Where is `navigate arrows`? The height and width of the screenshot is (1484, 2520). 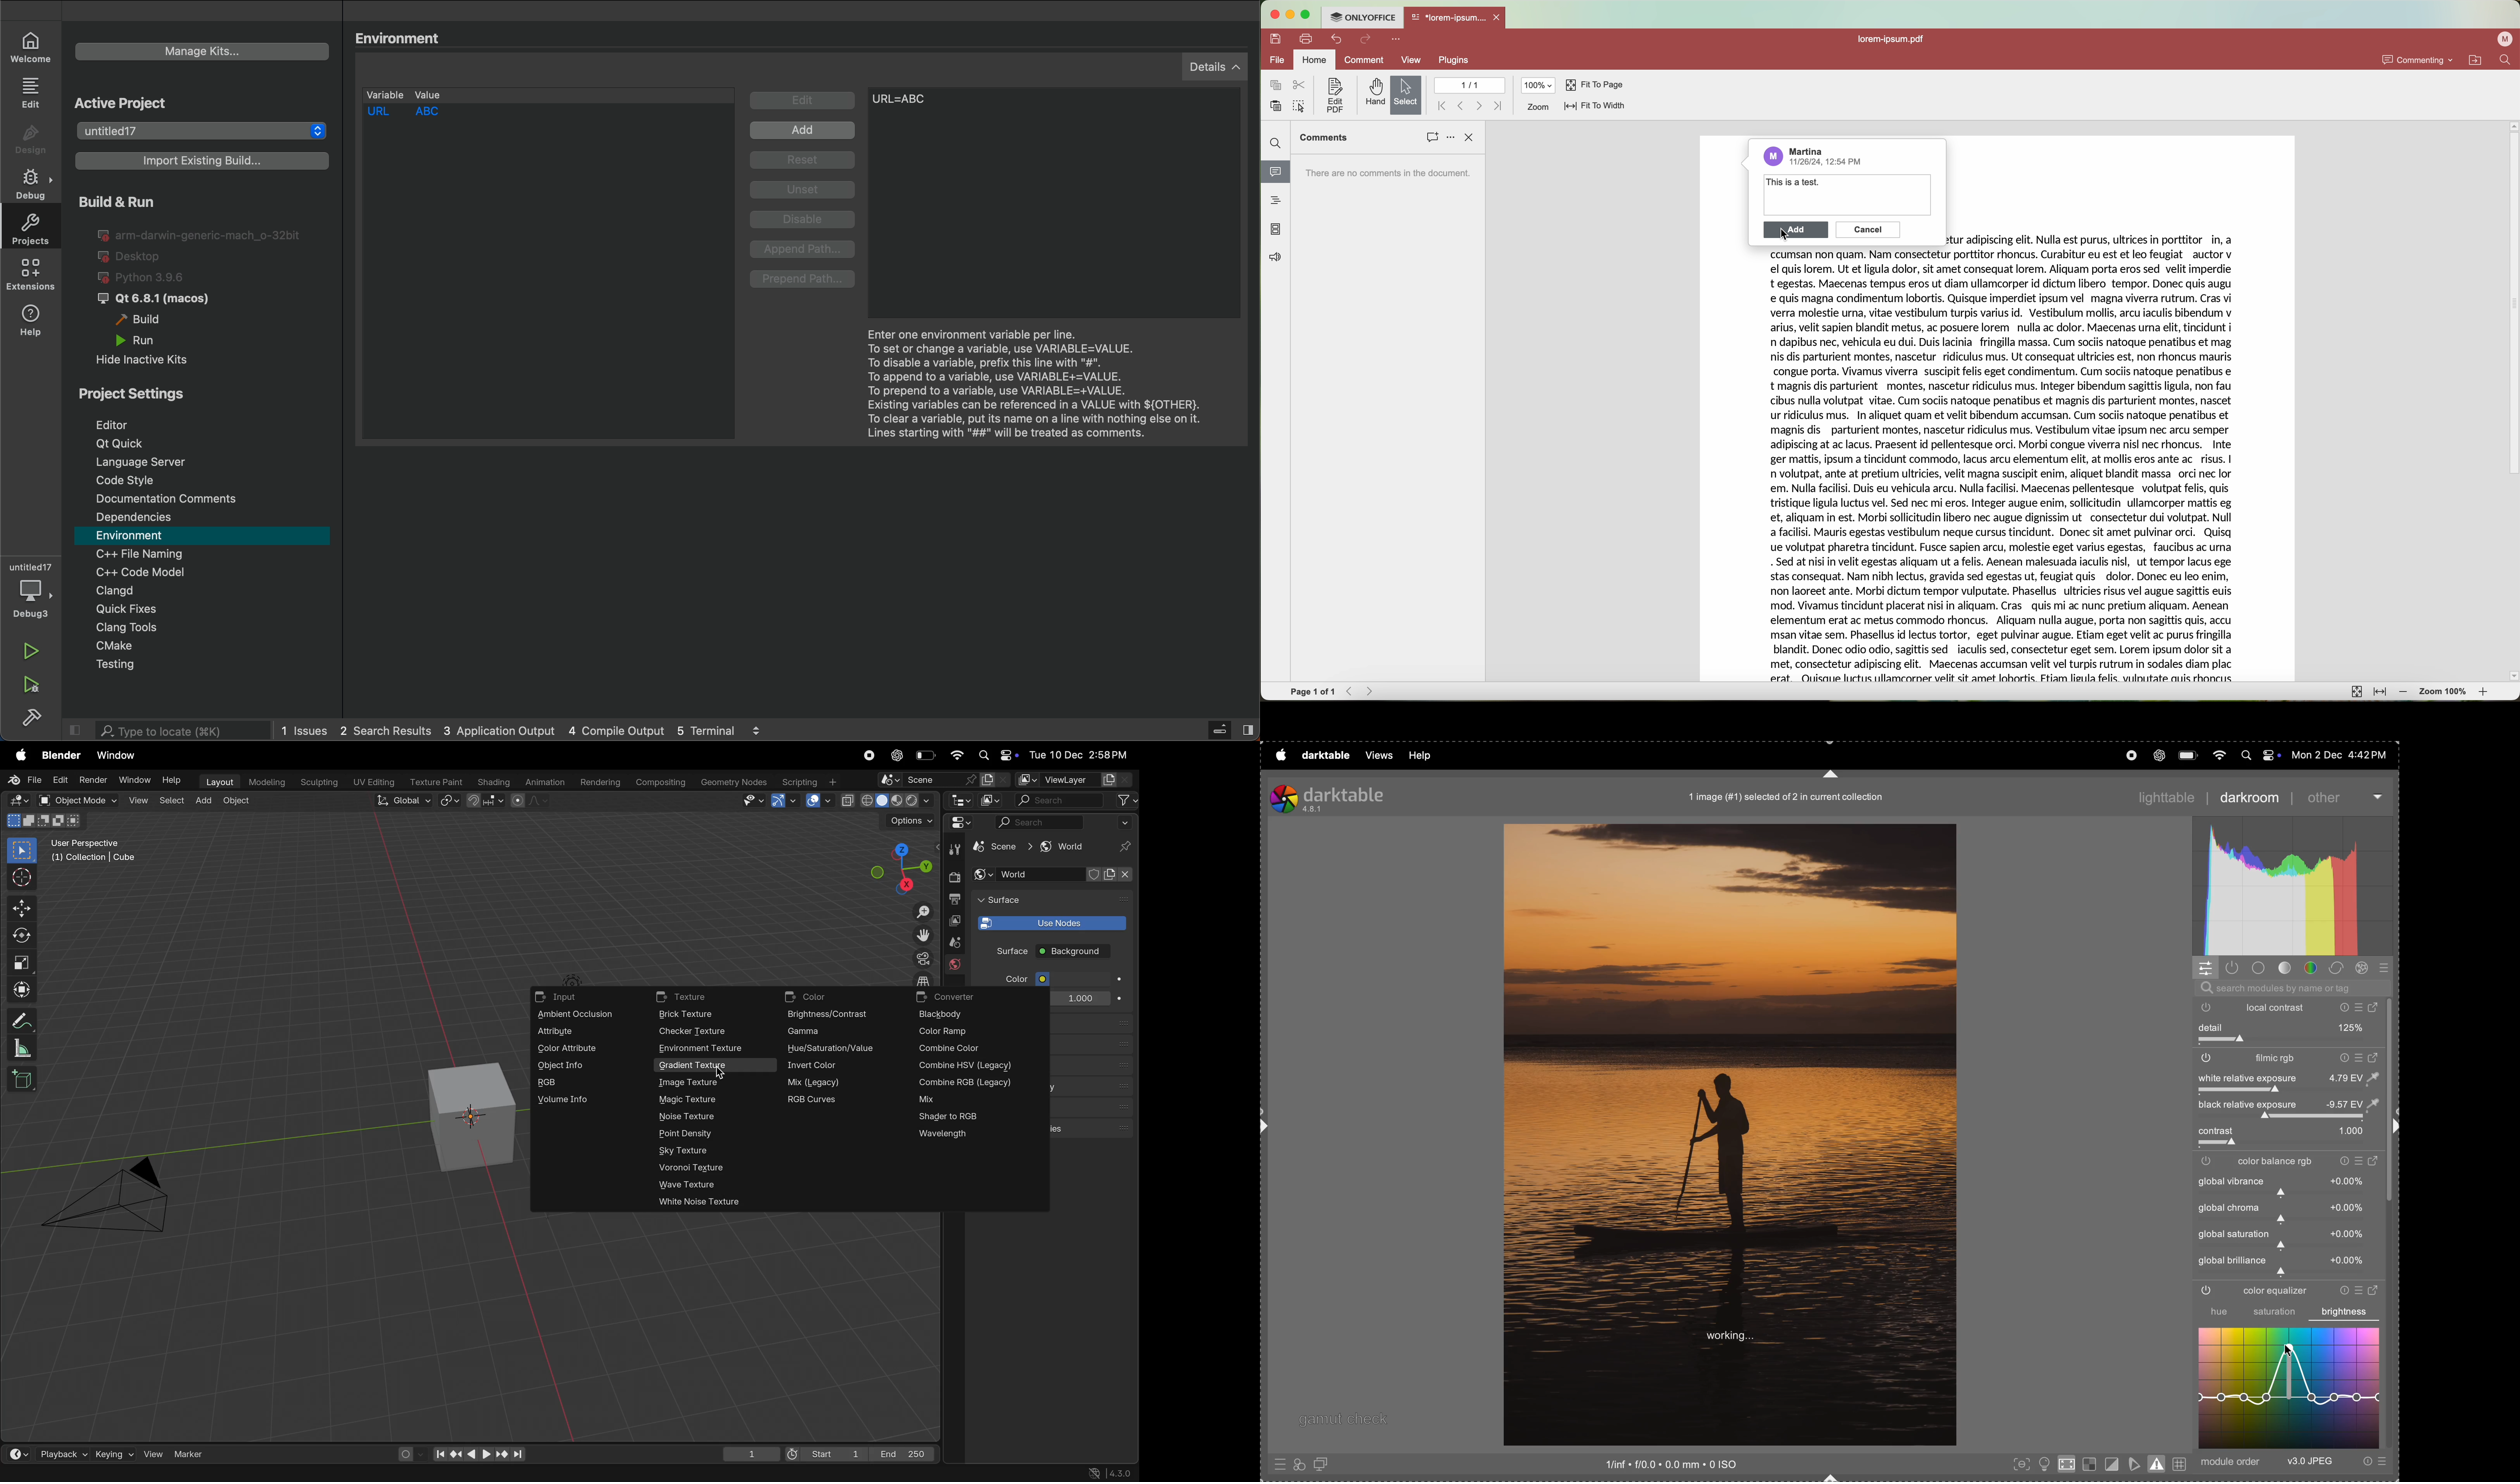
navigate arrows is located at coordinates (1470, 106).